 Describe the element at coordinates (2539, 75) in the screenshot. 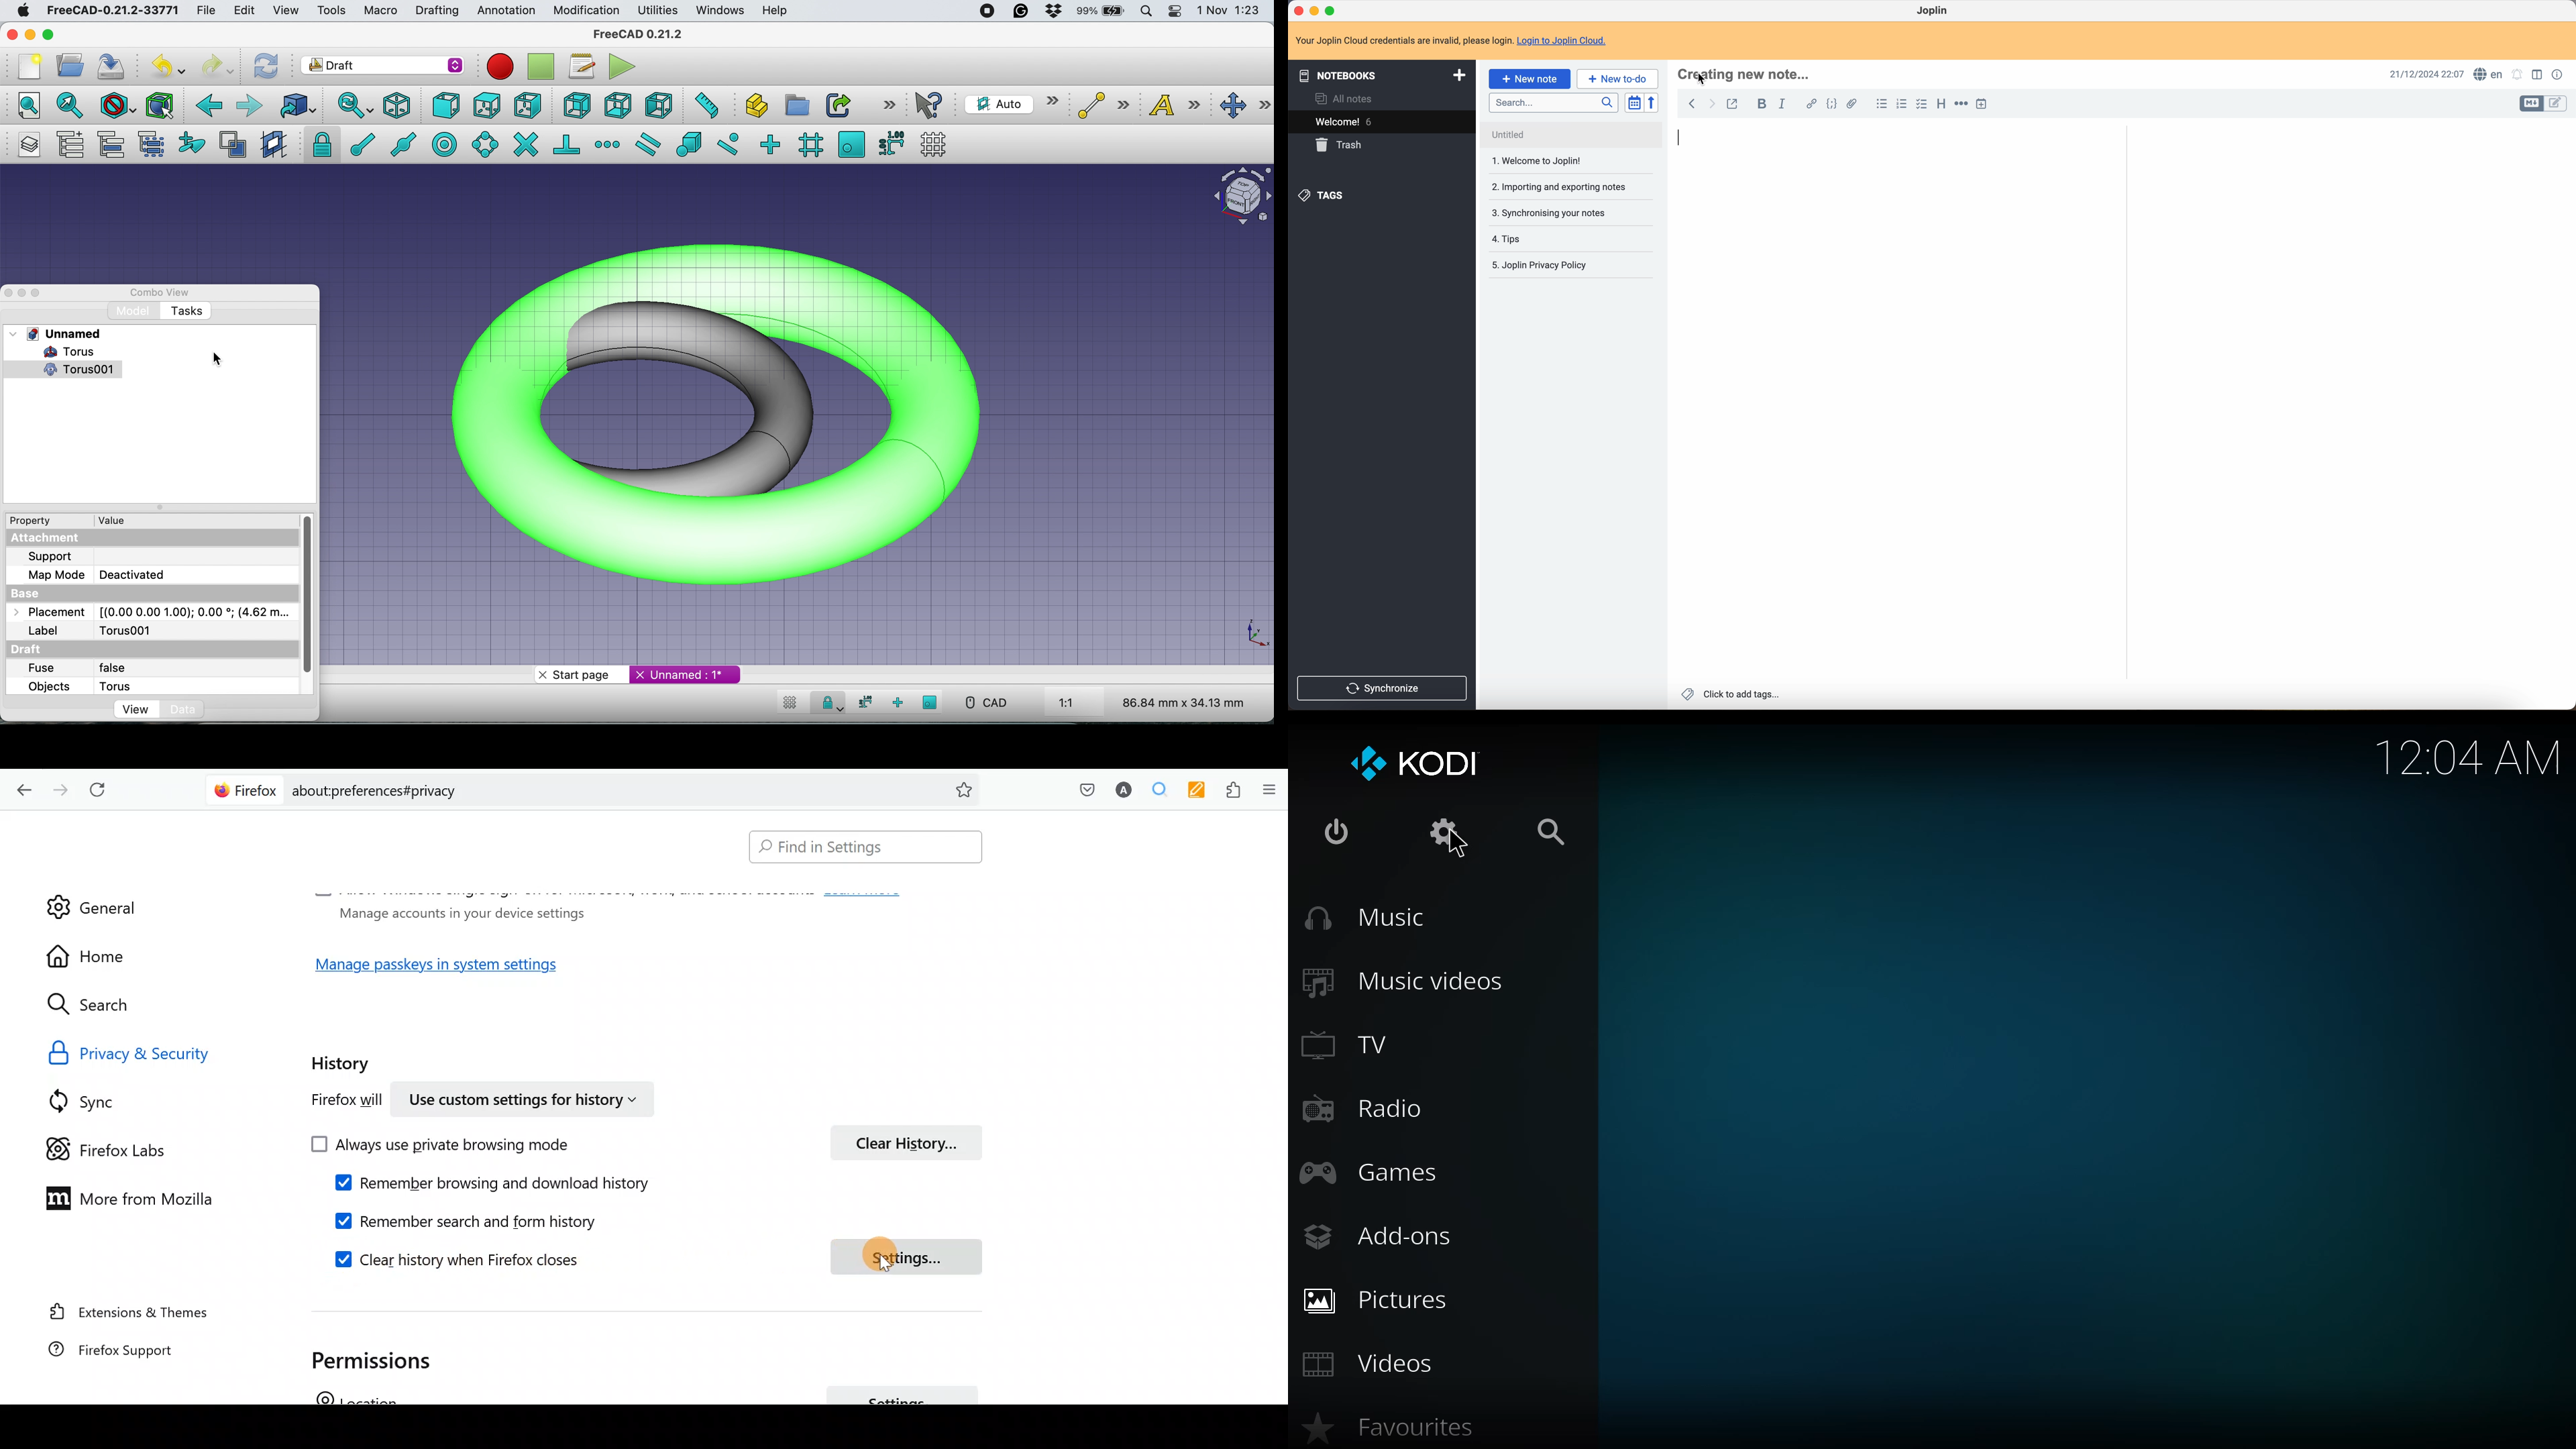

I see `toggle edit layout` at that location.